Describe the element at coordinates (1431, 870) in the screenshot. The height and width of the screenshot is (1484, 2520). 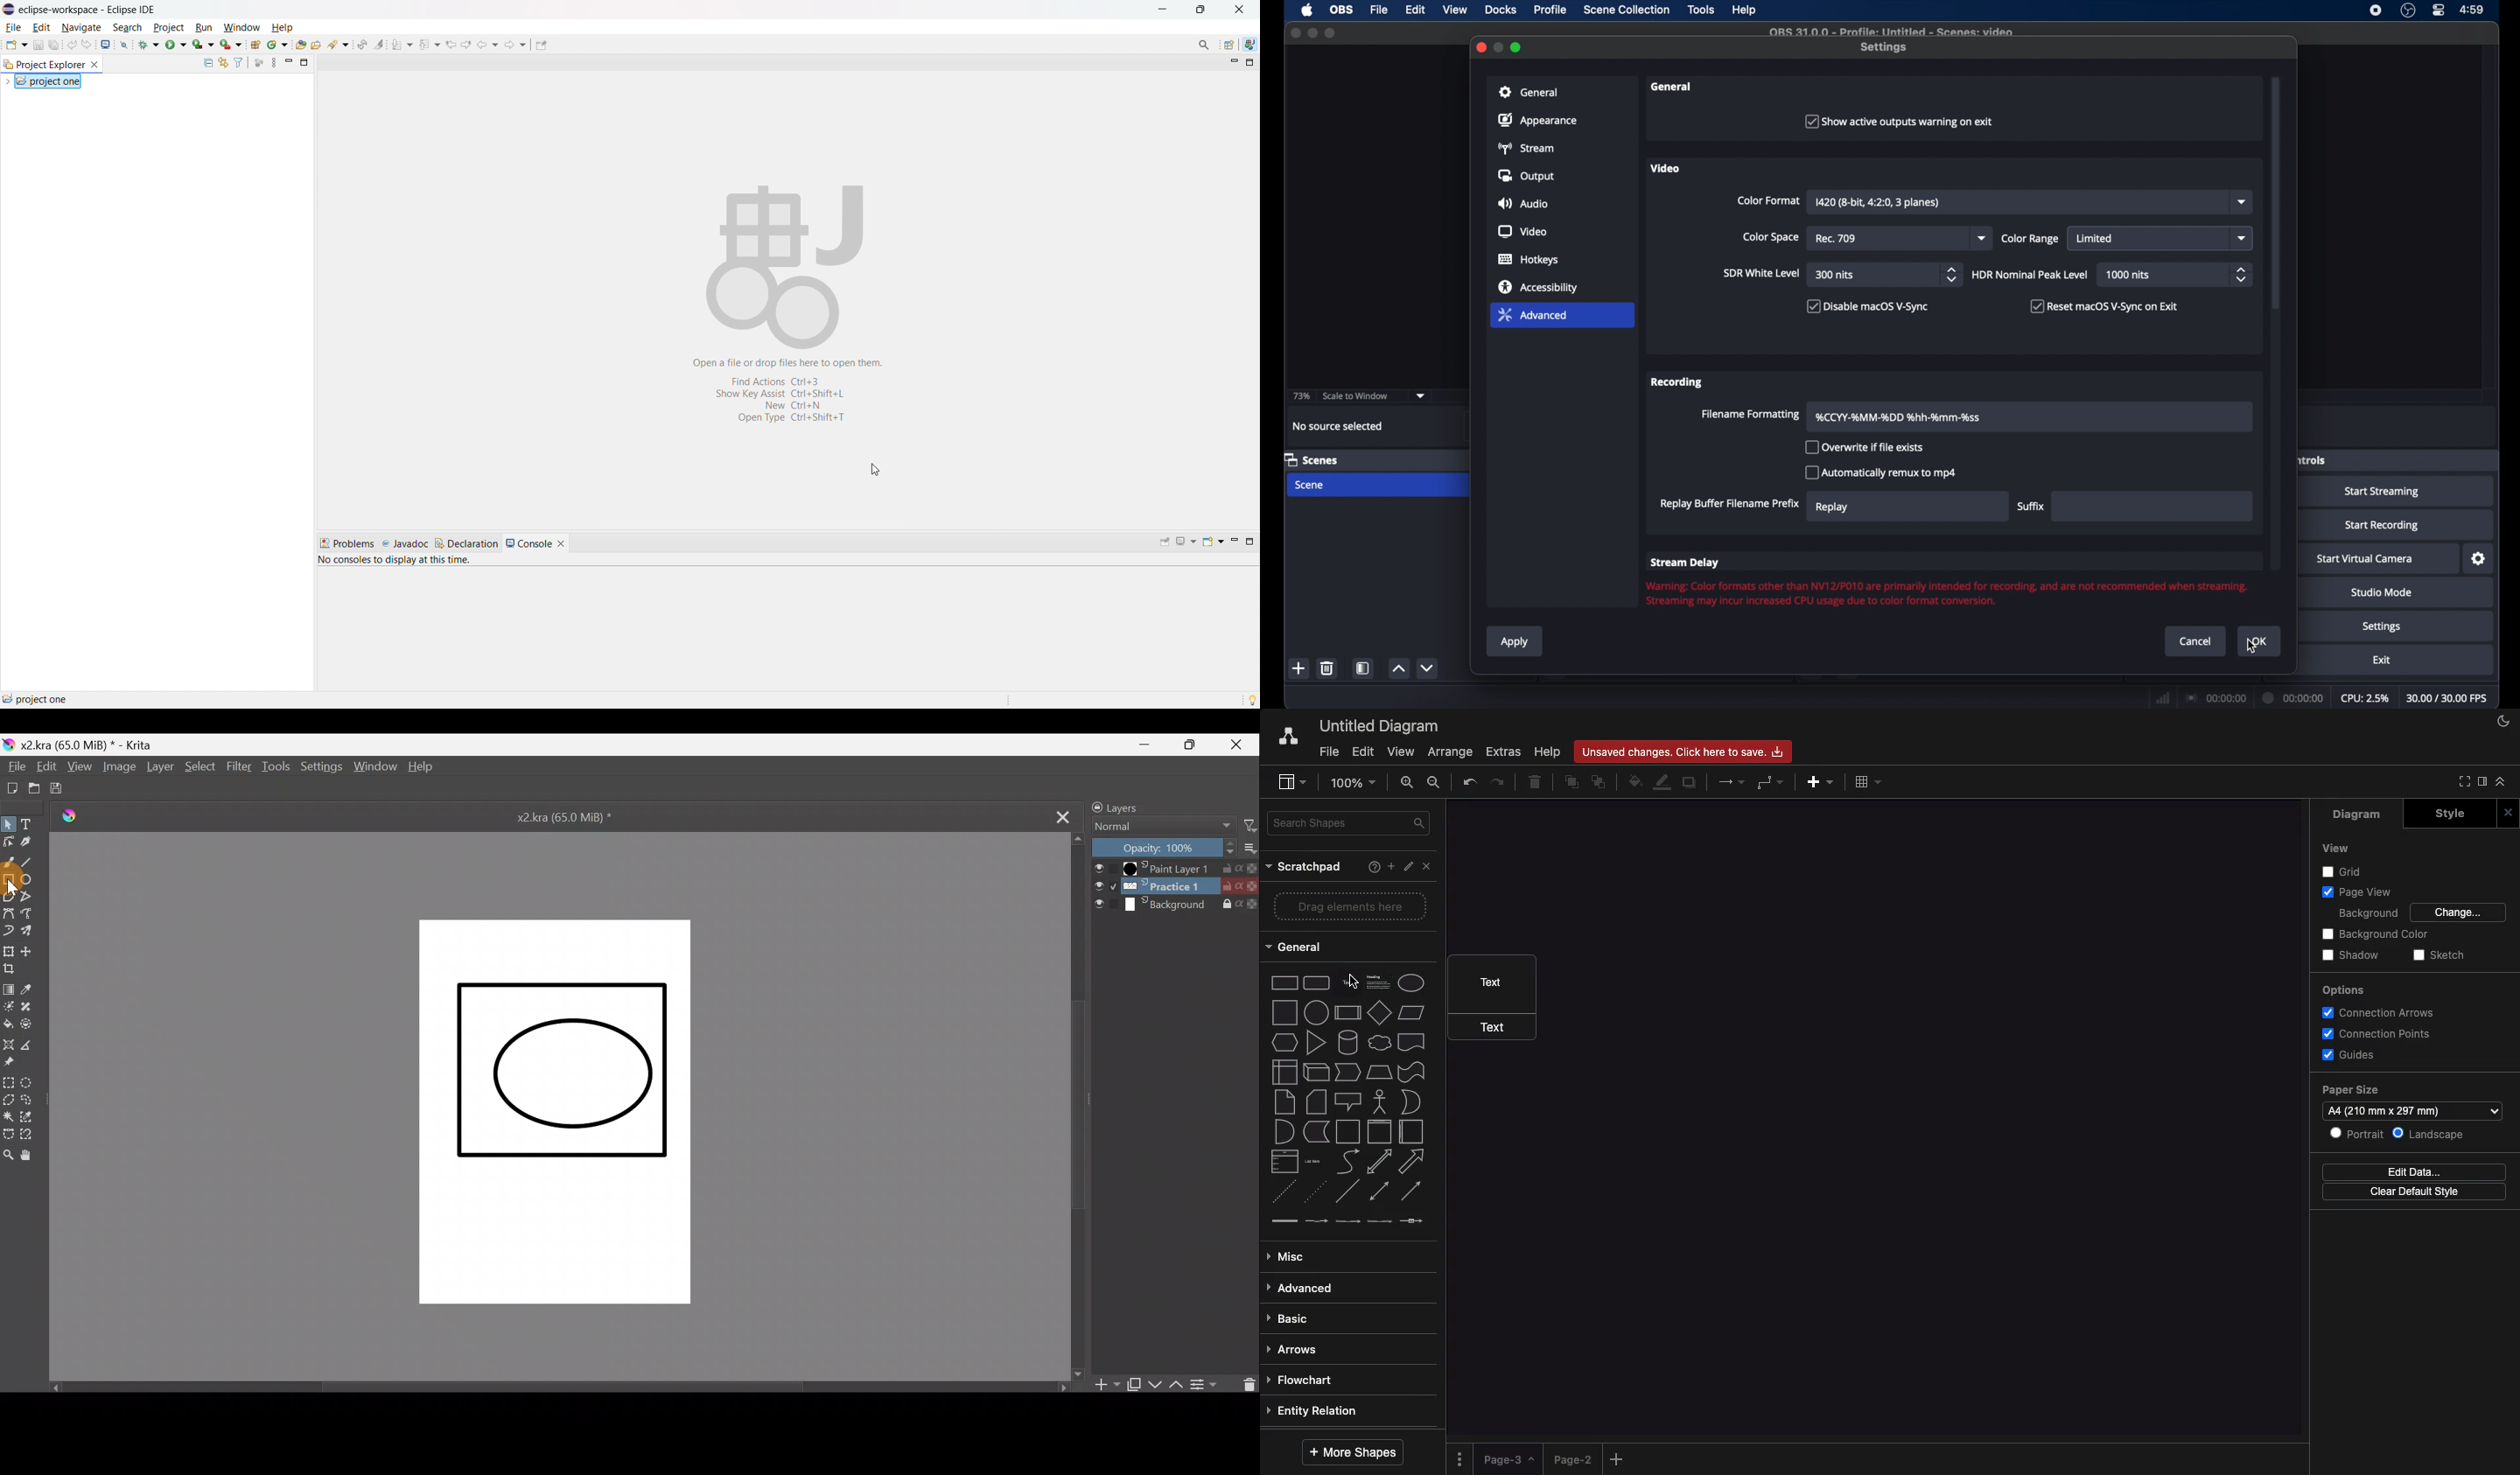
I see `Close` at that location.